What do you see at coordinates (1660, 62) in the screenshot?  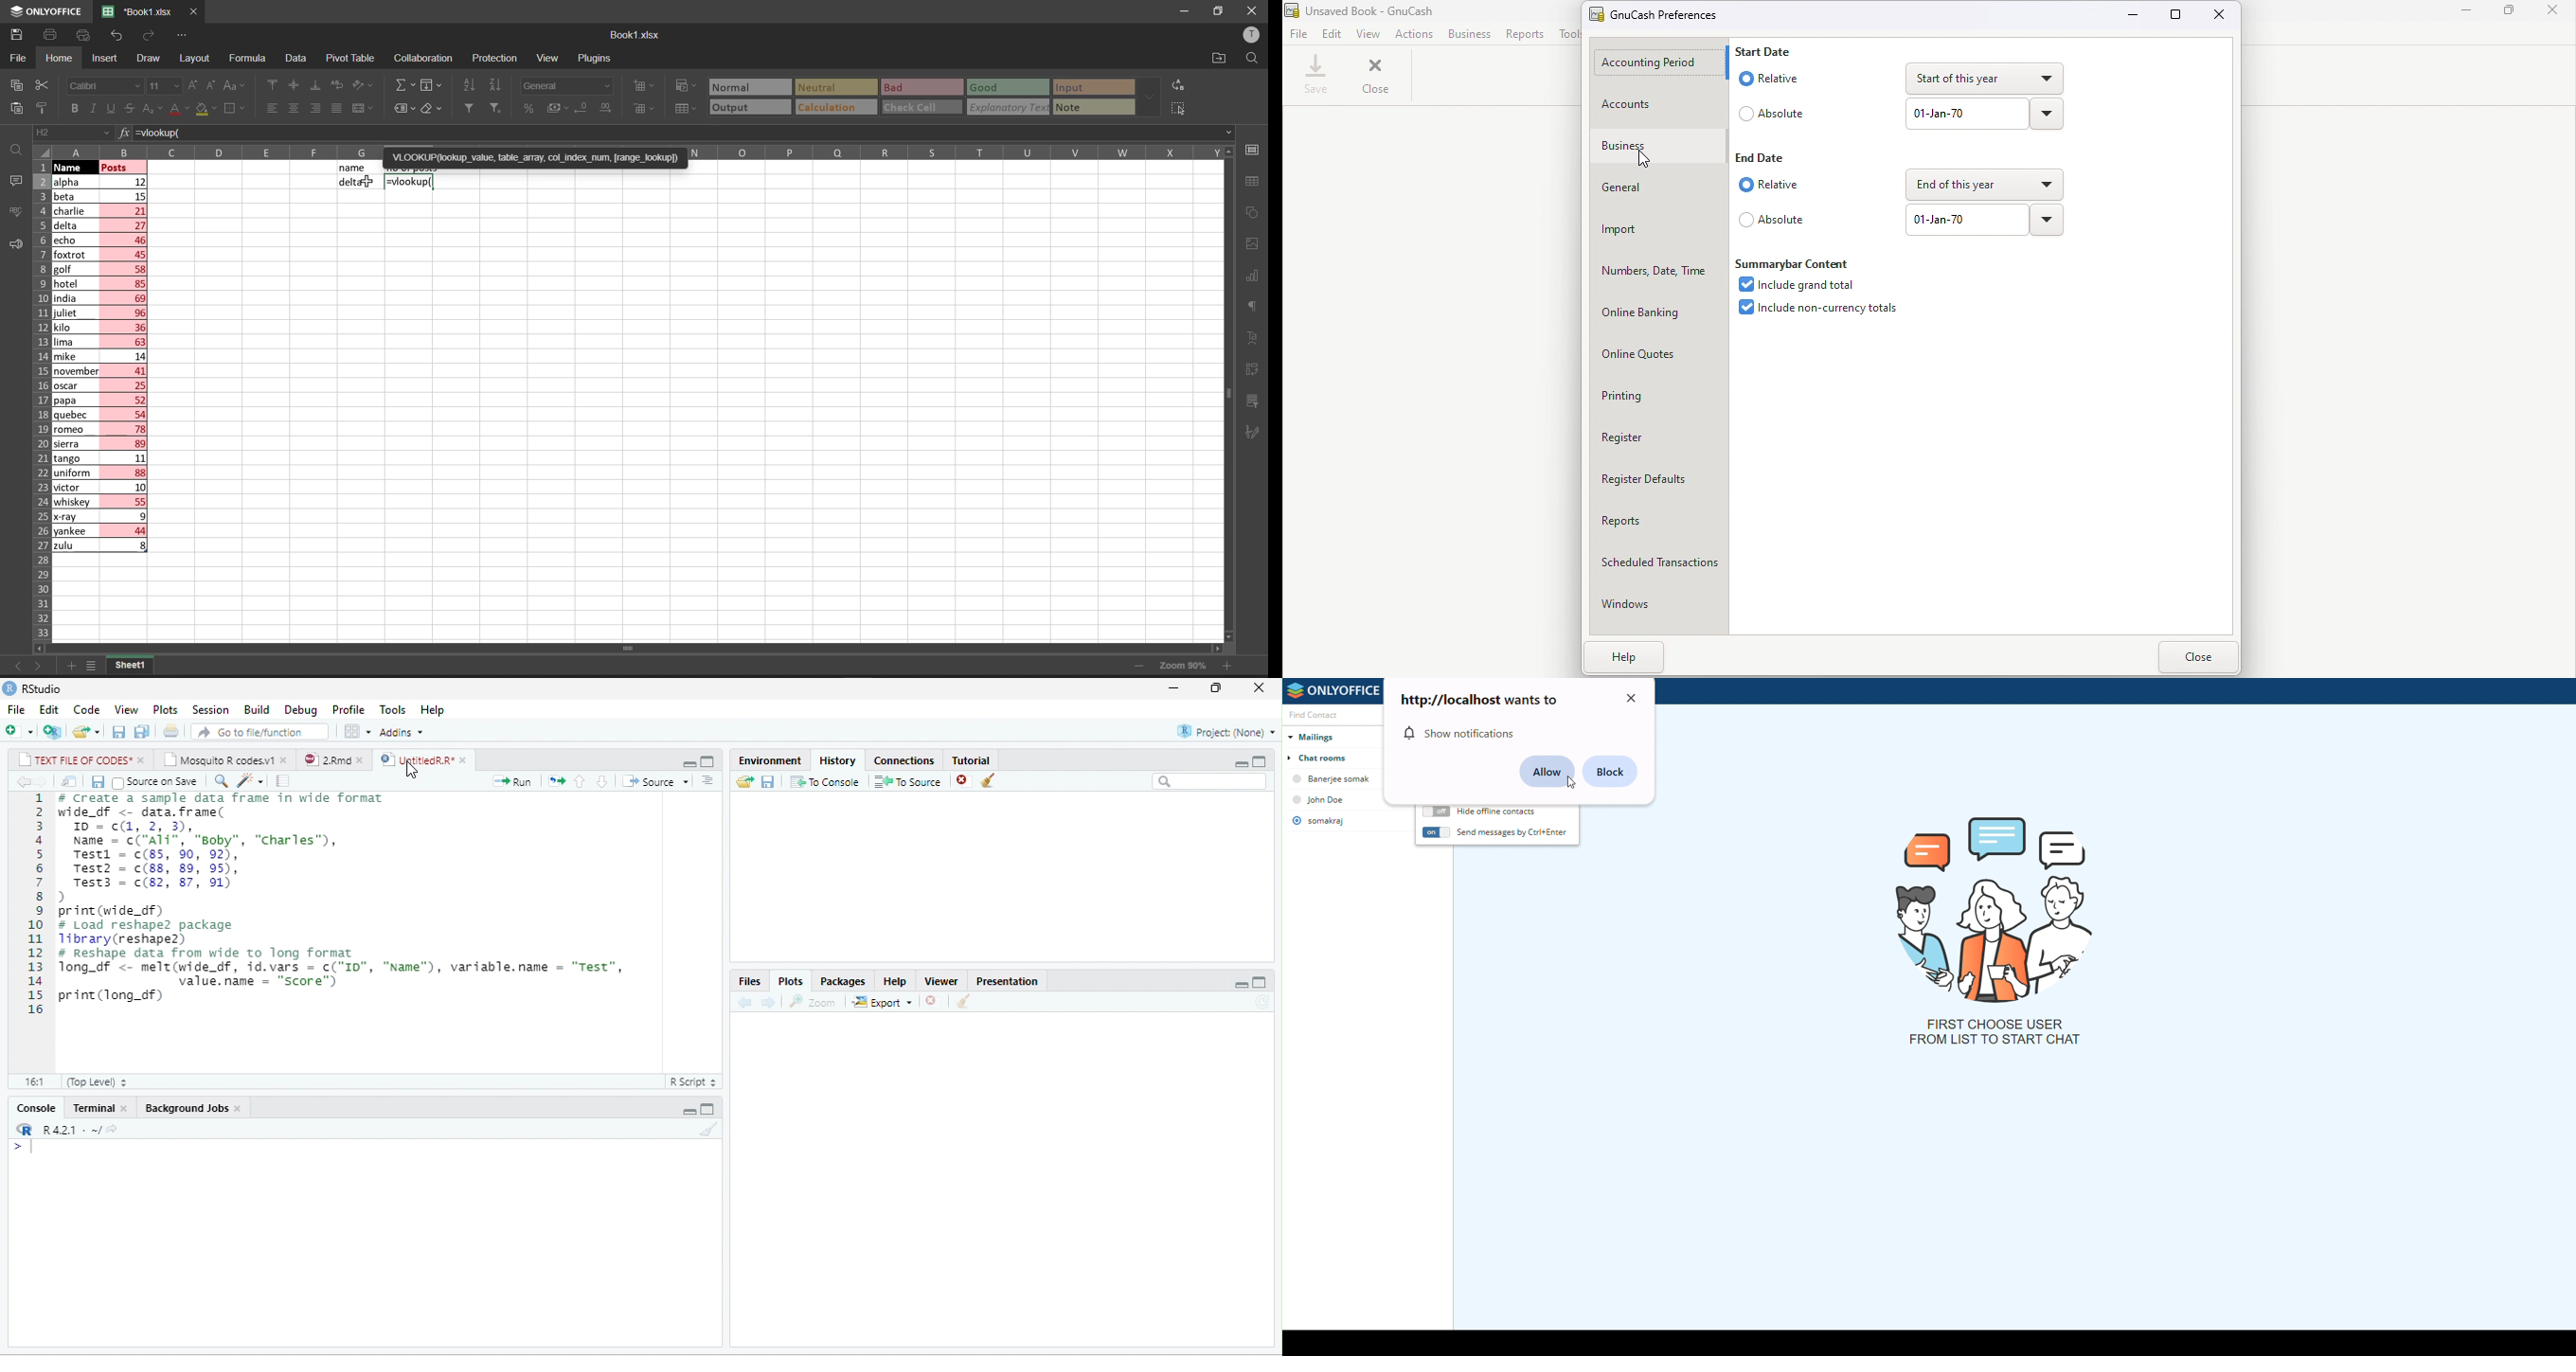 I see `Accounting period` at bounding box center [1660, 62].